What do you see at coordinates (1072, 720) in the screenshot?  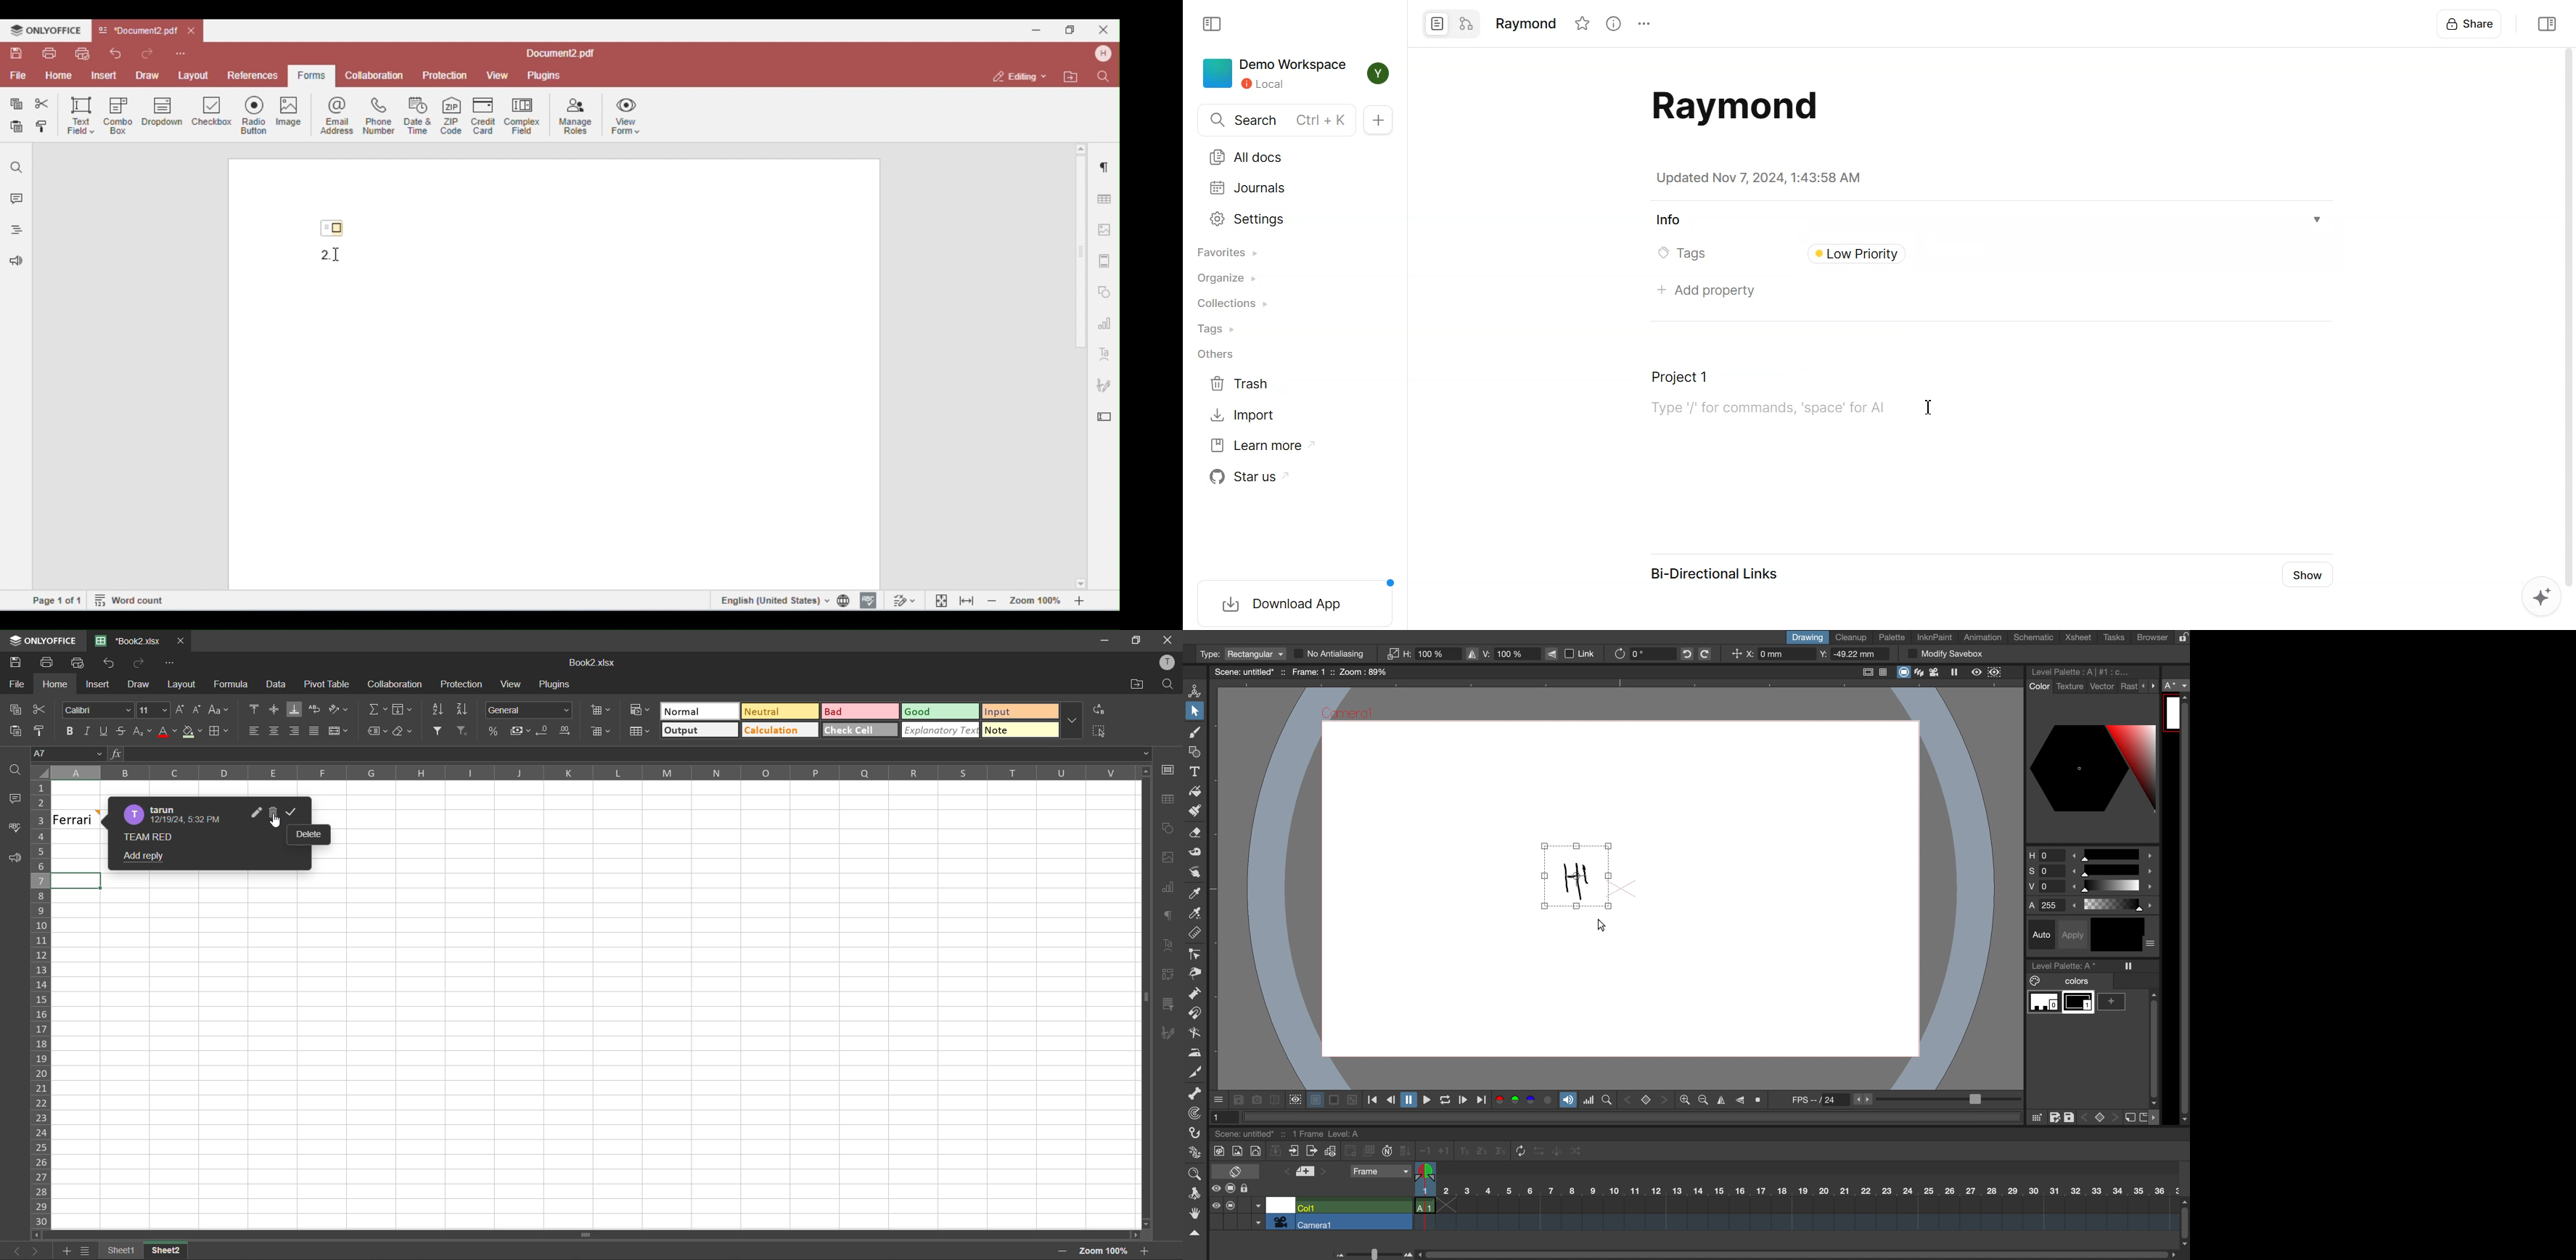 I see `more options` at bounding box center [1072, 720].